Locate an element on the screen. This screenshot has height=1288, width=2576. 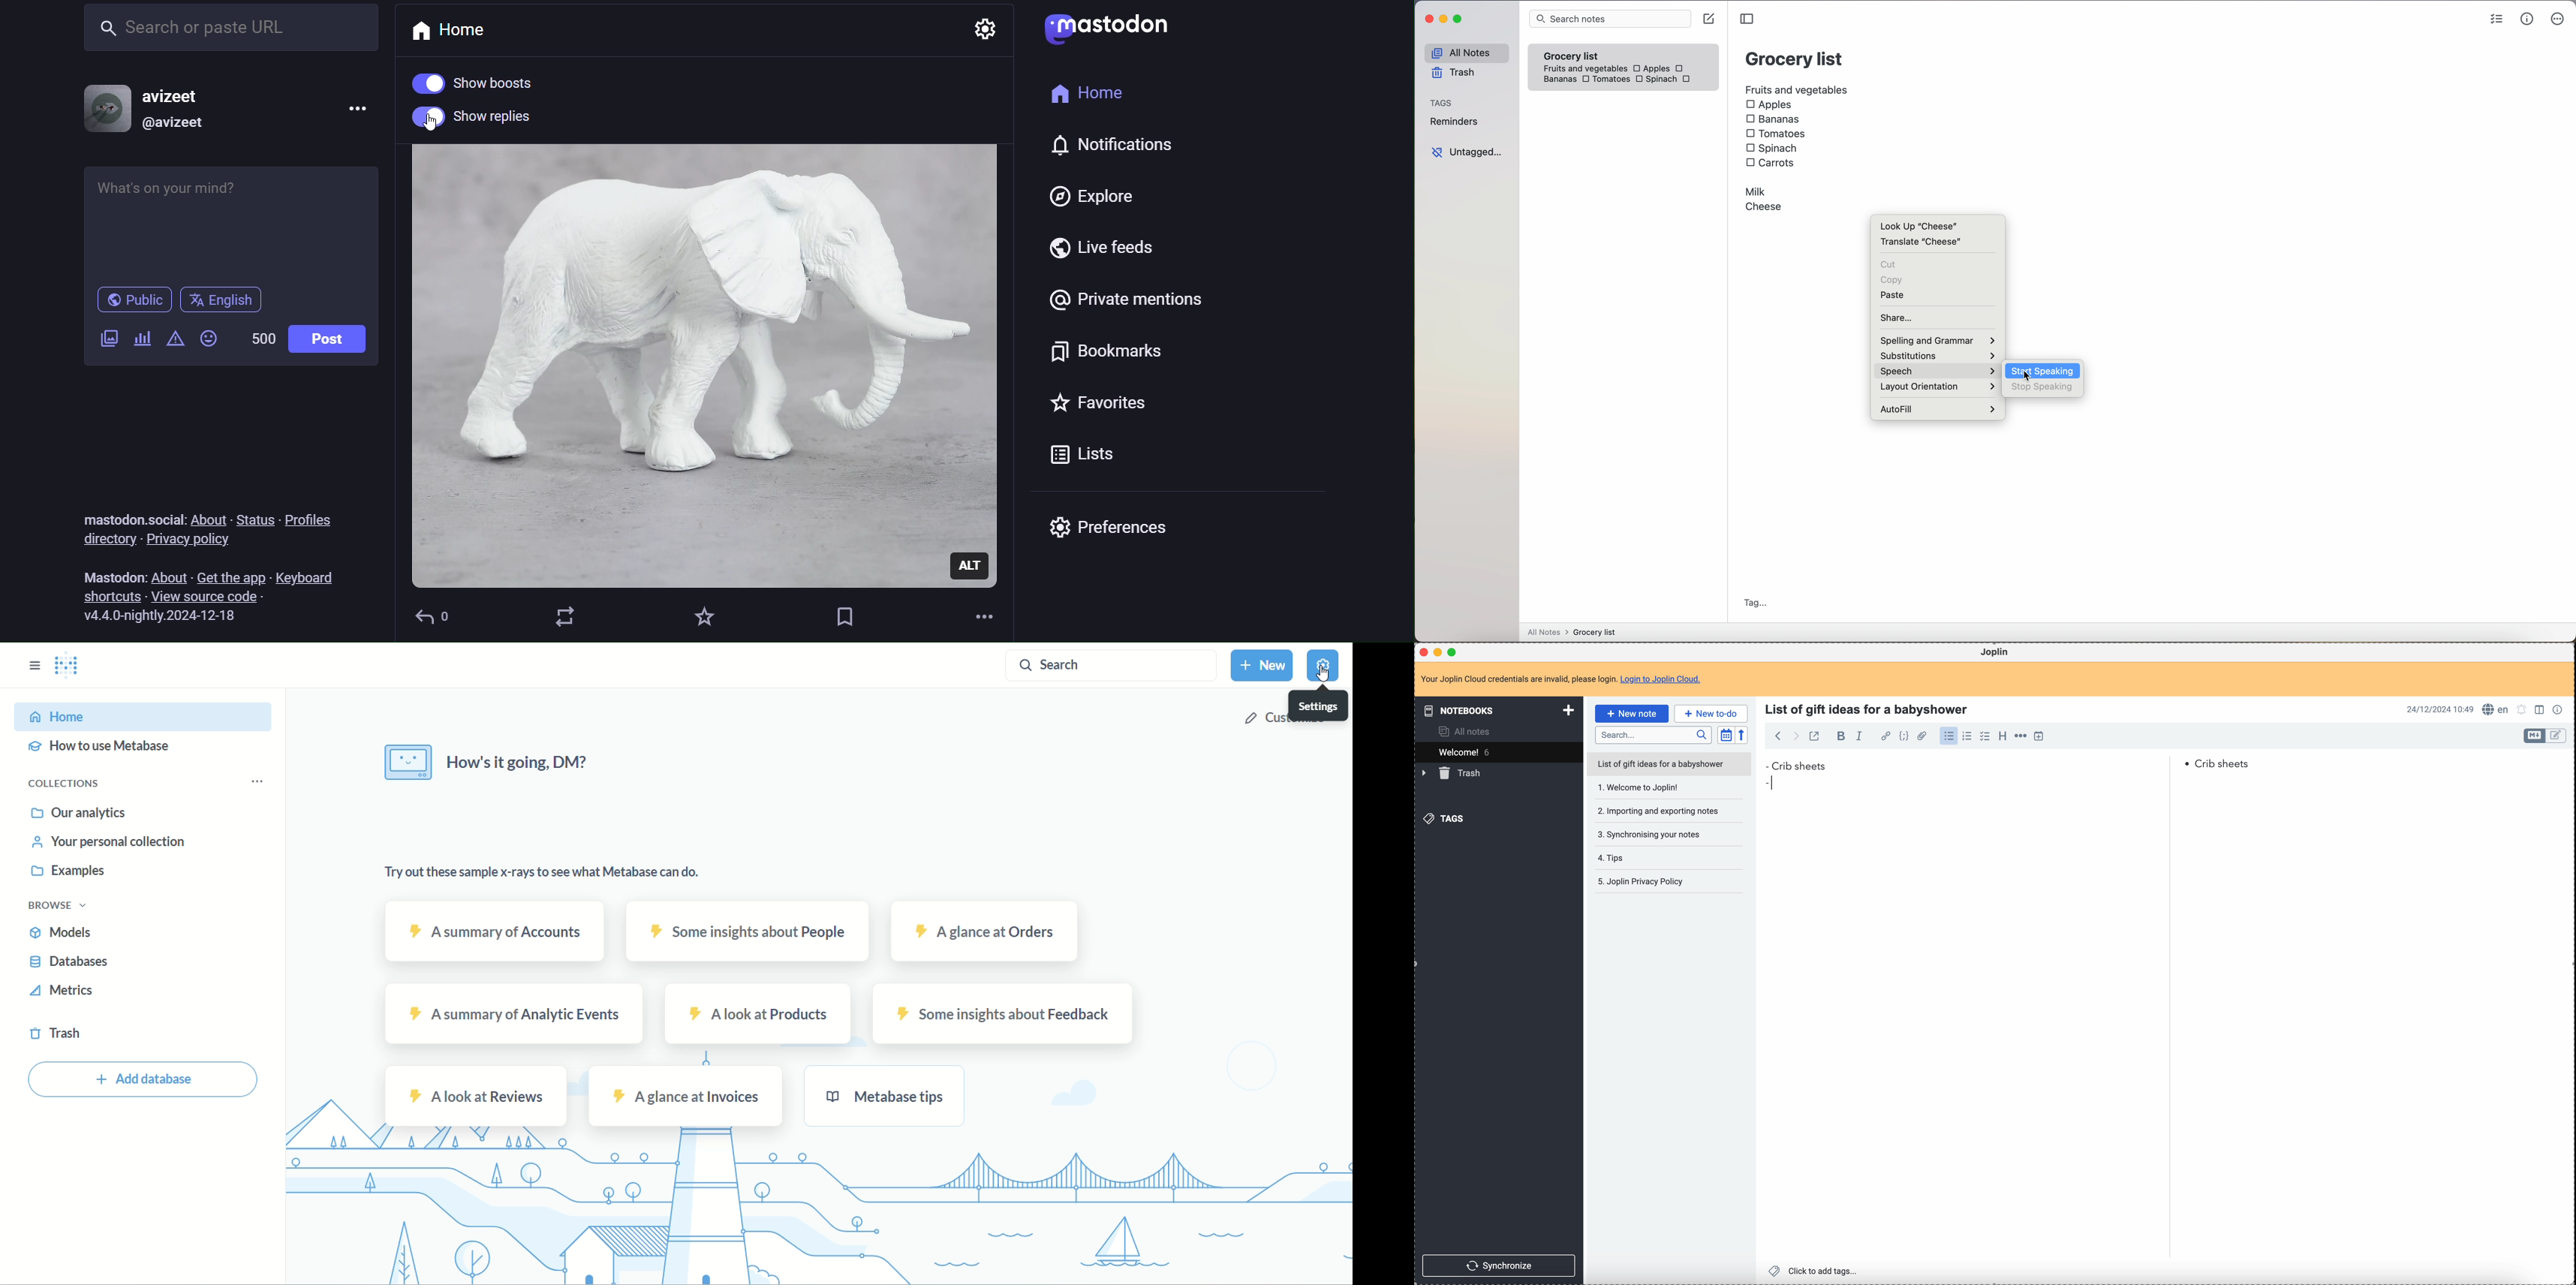
favorites is located at coordinates (1097, 408).